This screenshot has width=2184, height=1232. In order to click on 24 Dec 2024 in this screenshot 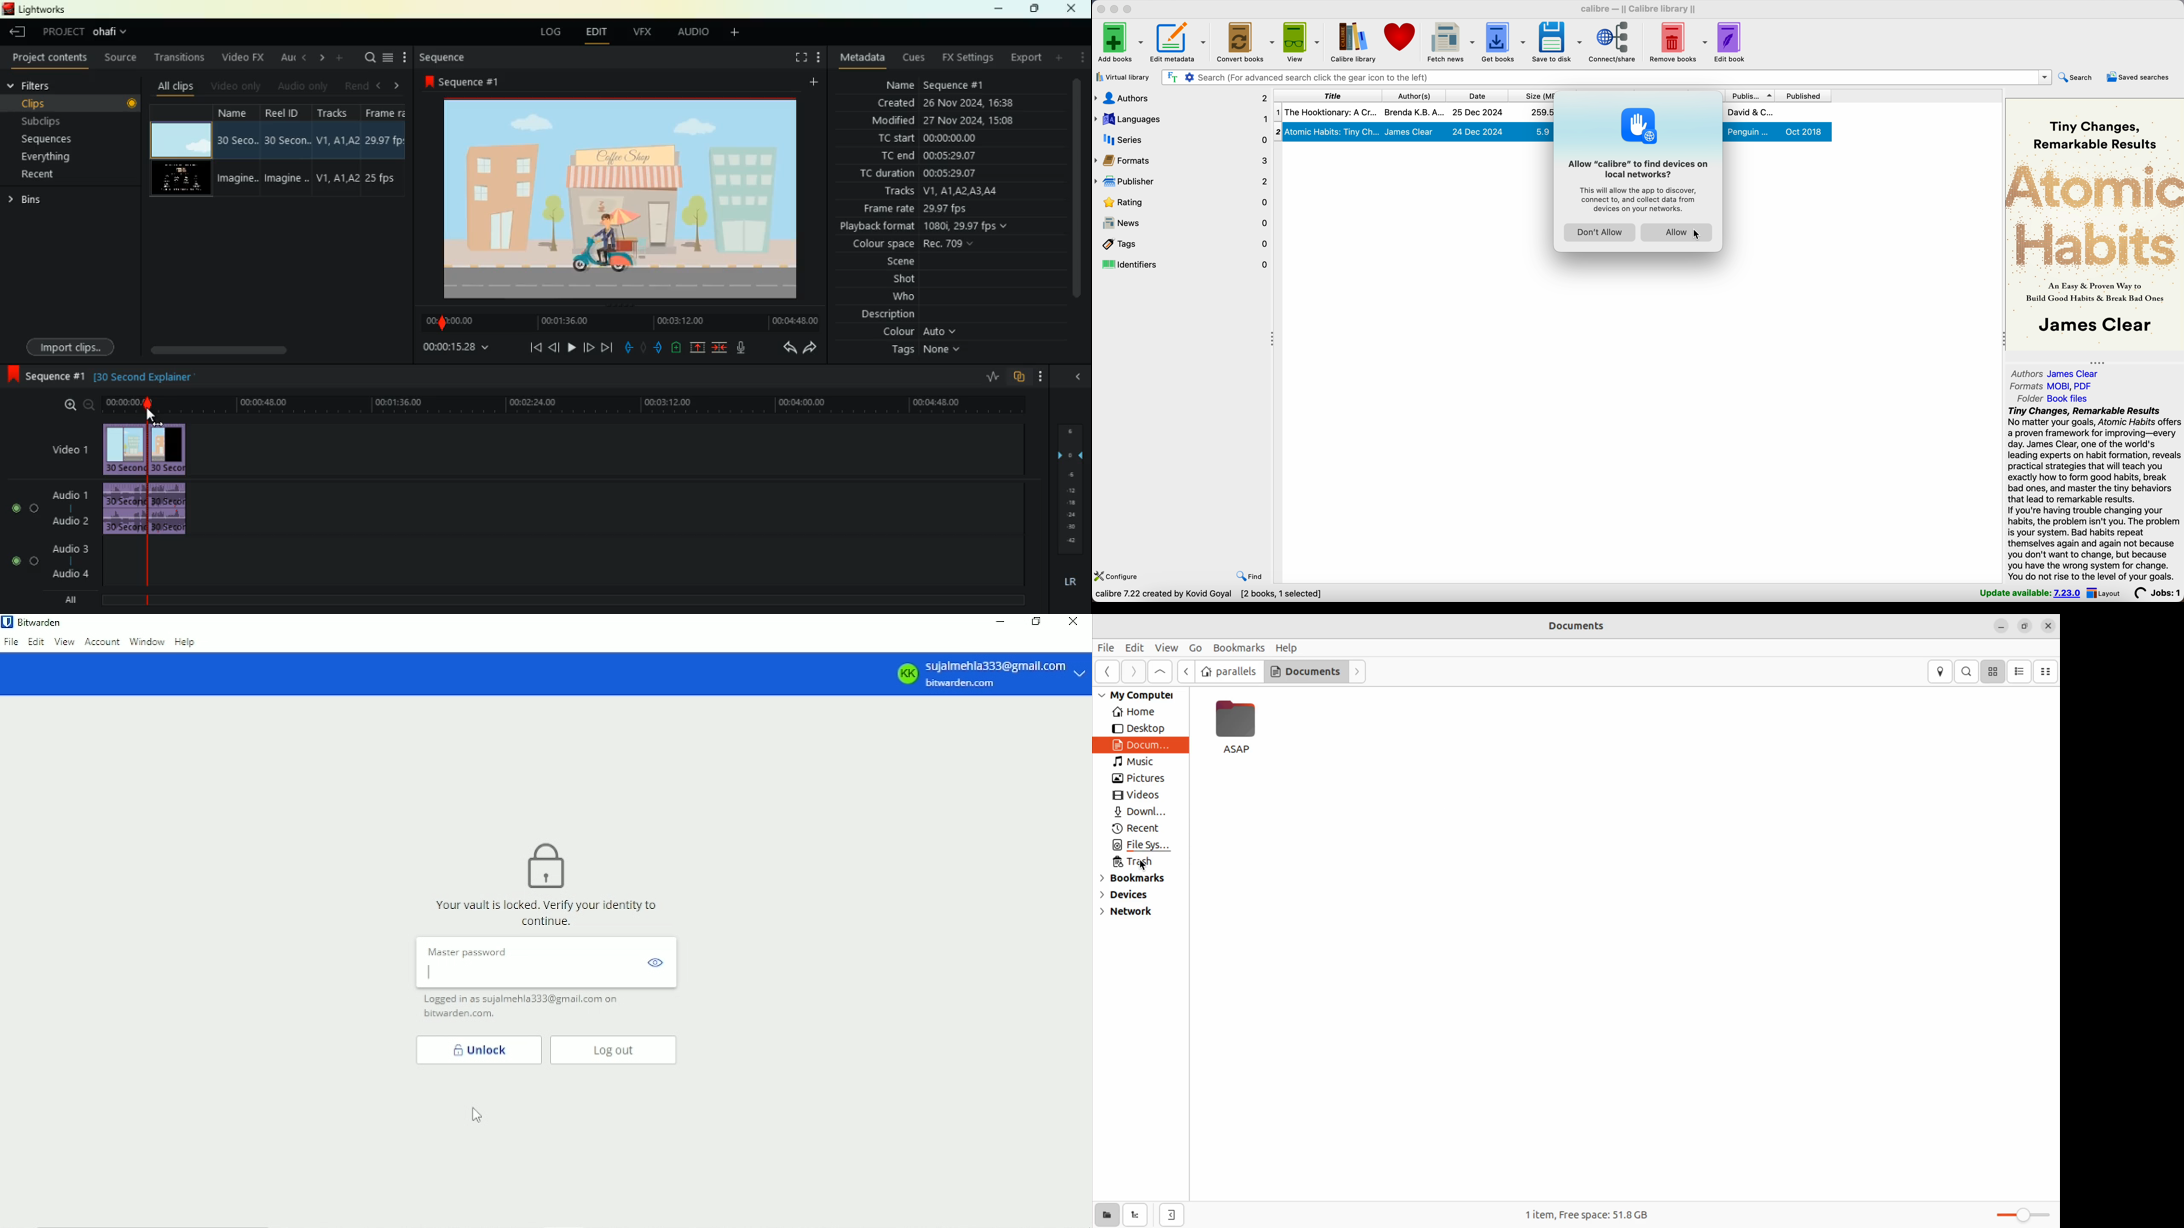, I will do `click(1478, 132)`.